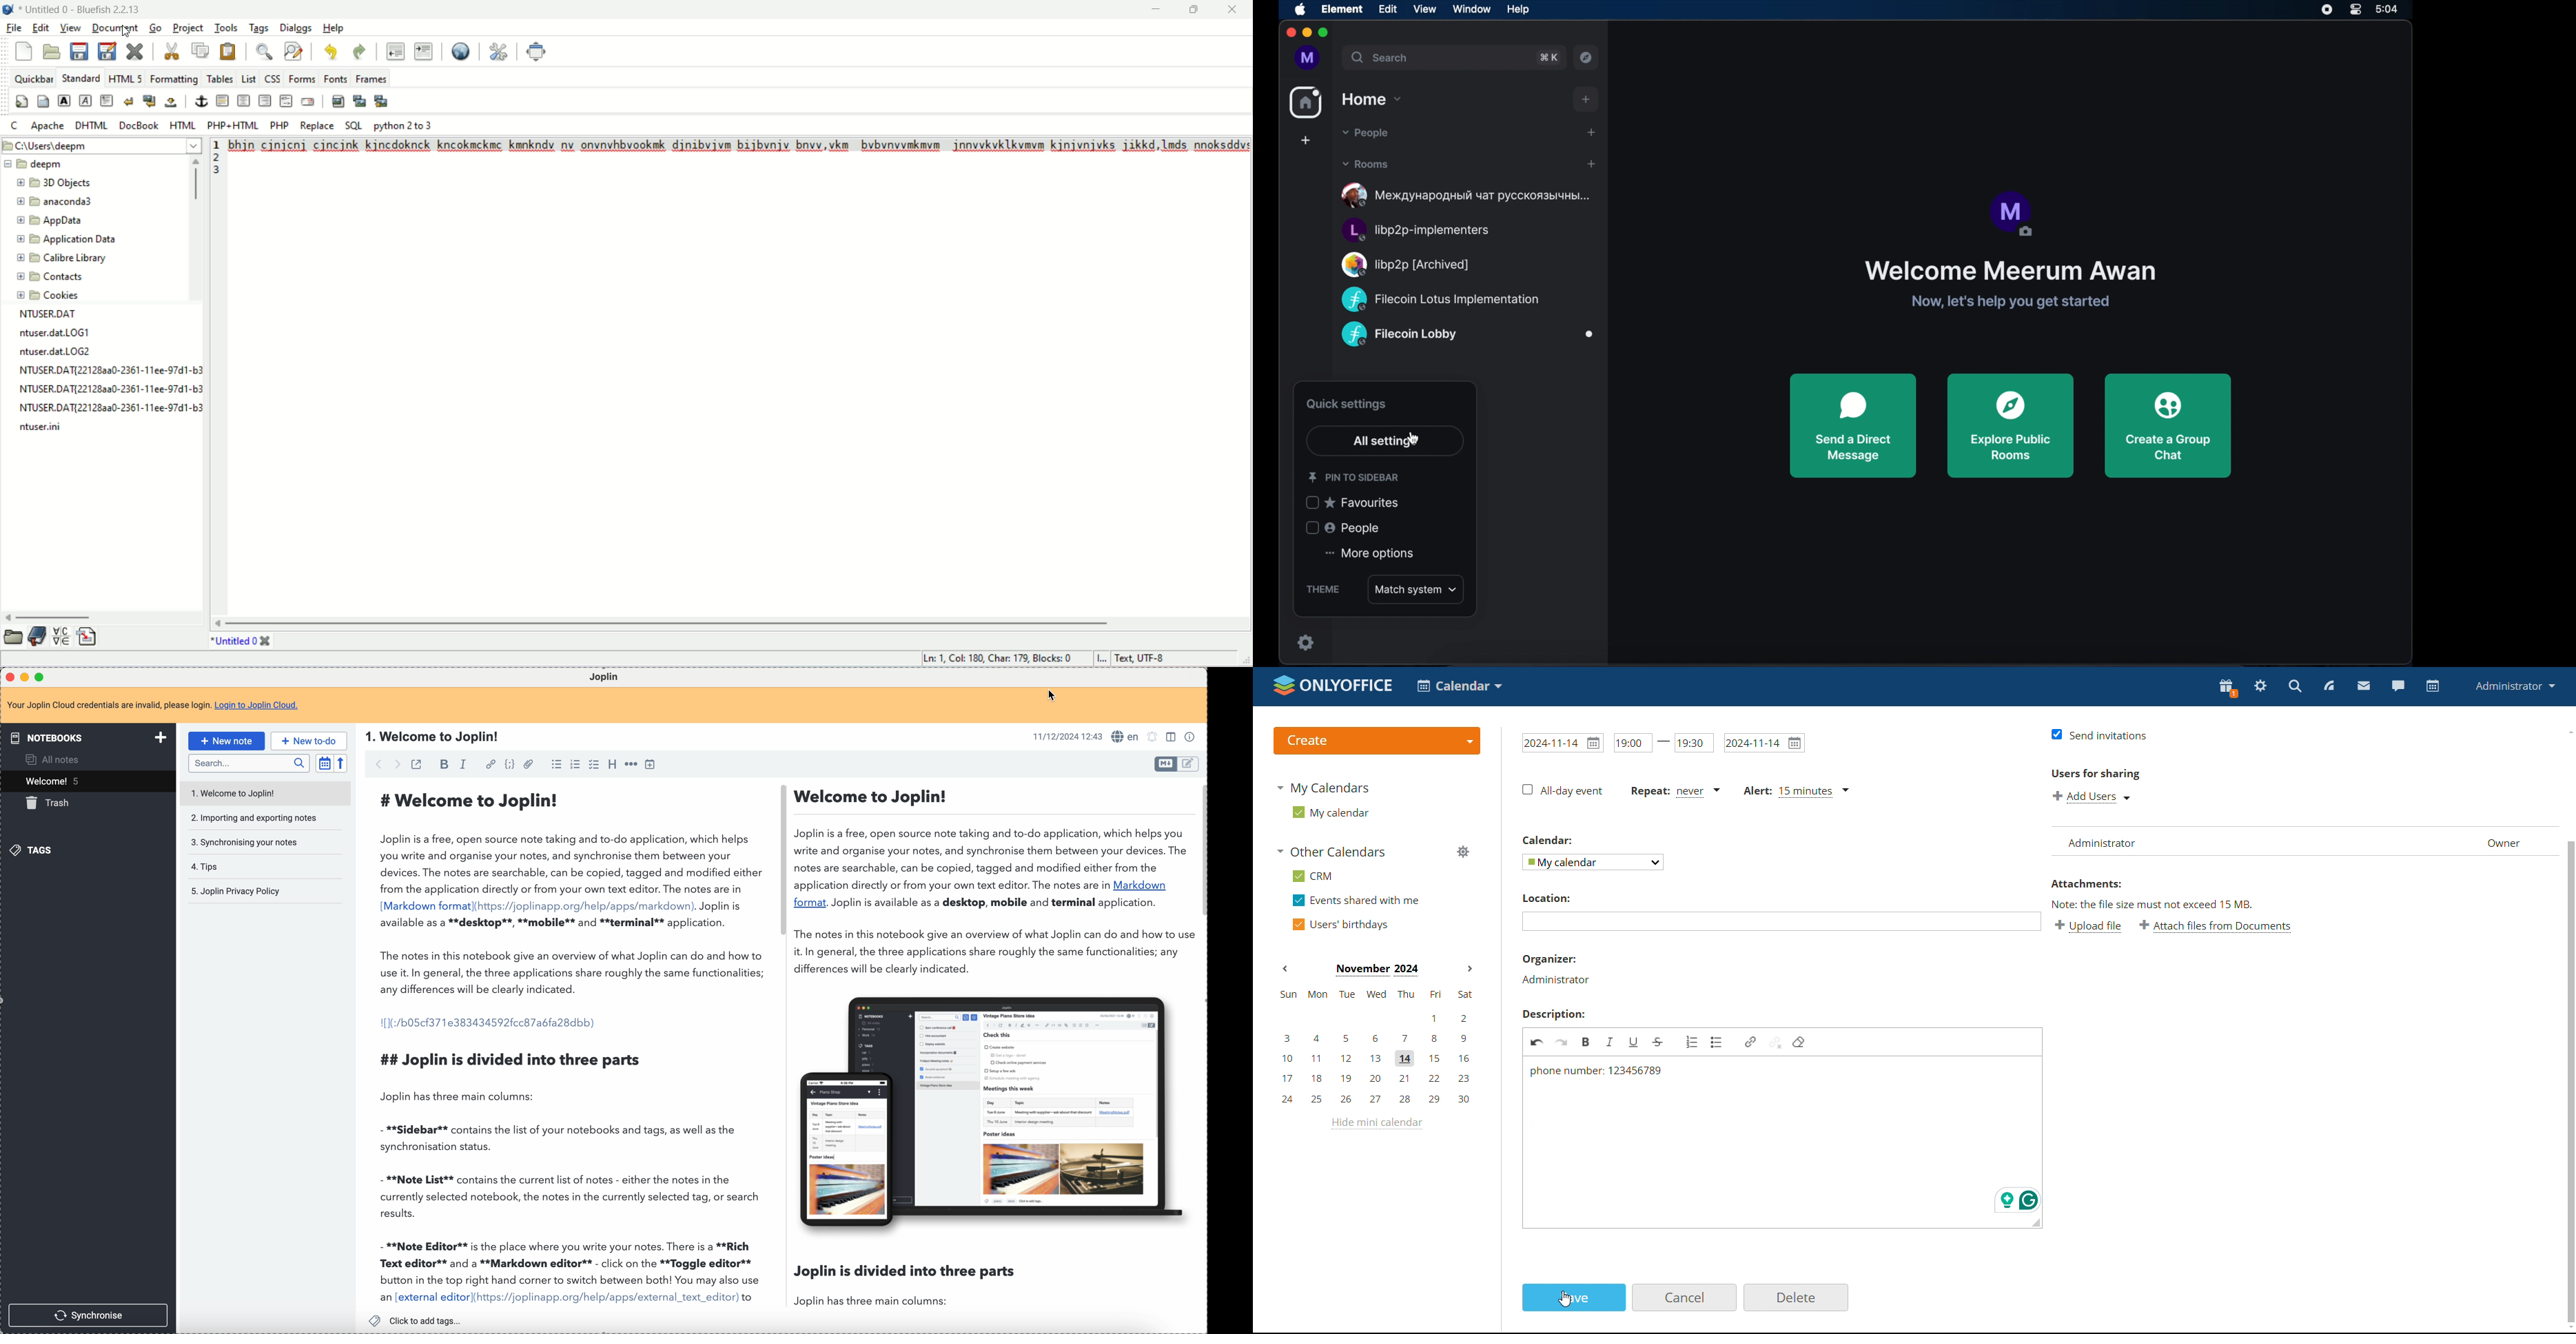 Image resolution: width=2576 pixels, height=1344 pixels. I want to click on bold, so click(443, 763).